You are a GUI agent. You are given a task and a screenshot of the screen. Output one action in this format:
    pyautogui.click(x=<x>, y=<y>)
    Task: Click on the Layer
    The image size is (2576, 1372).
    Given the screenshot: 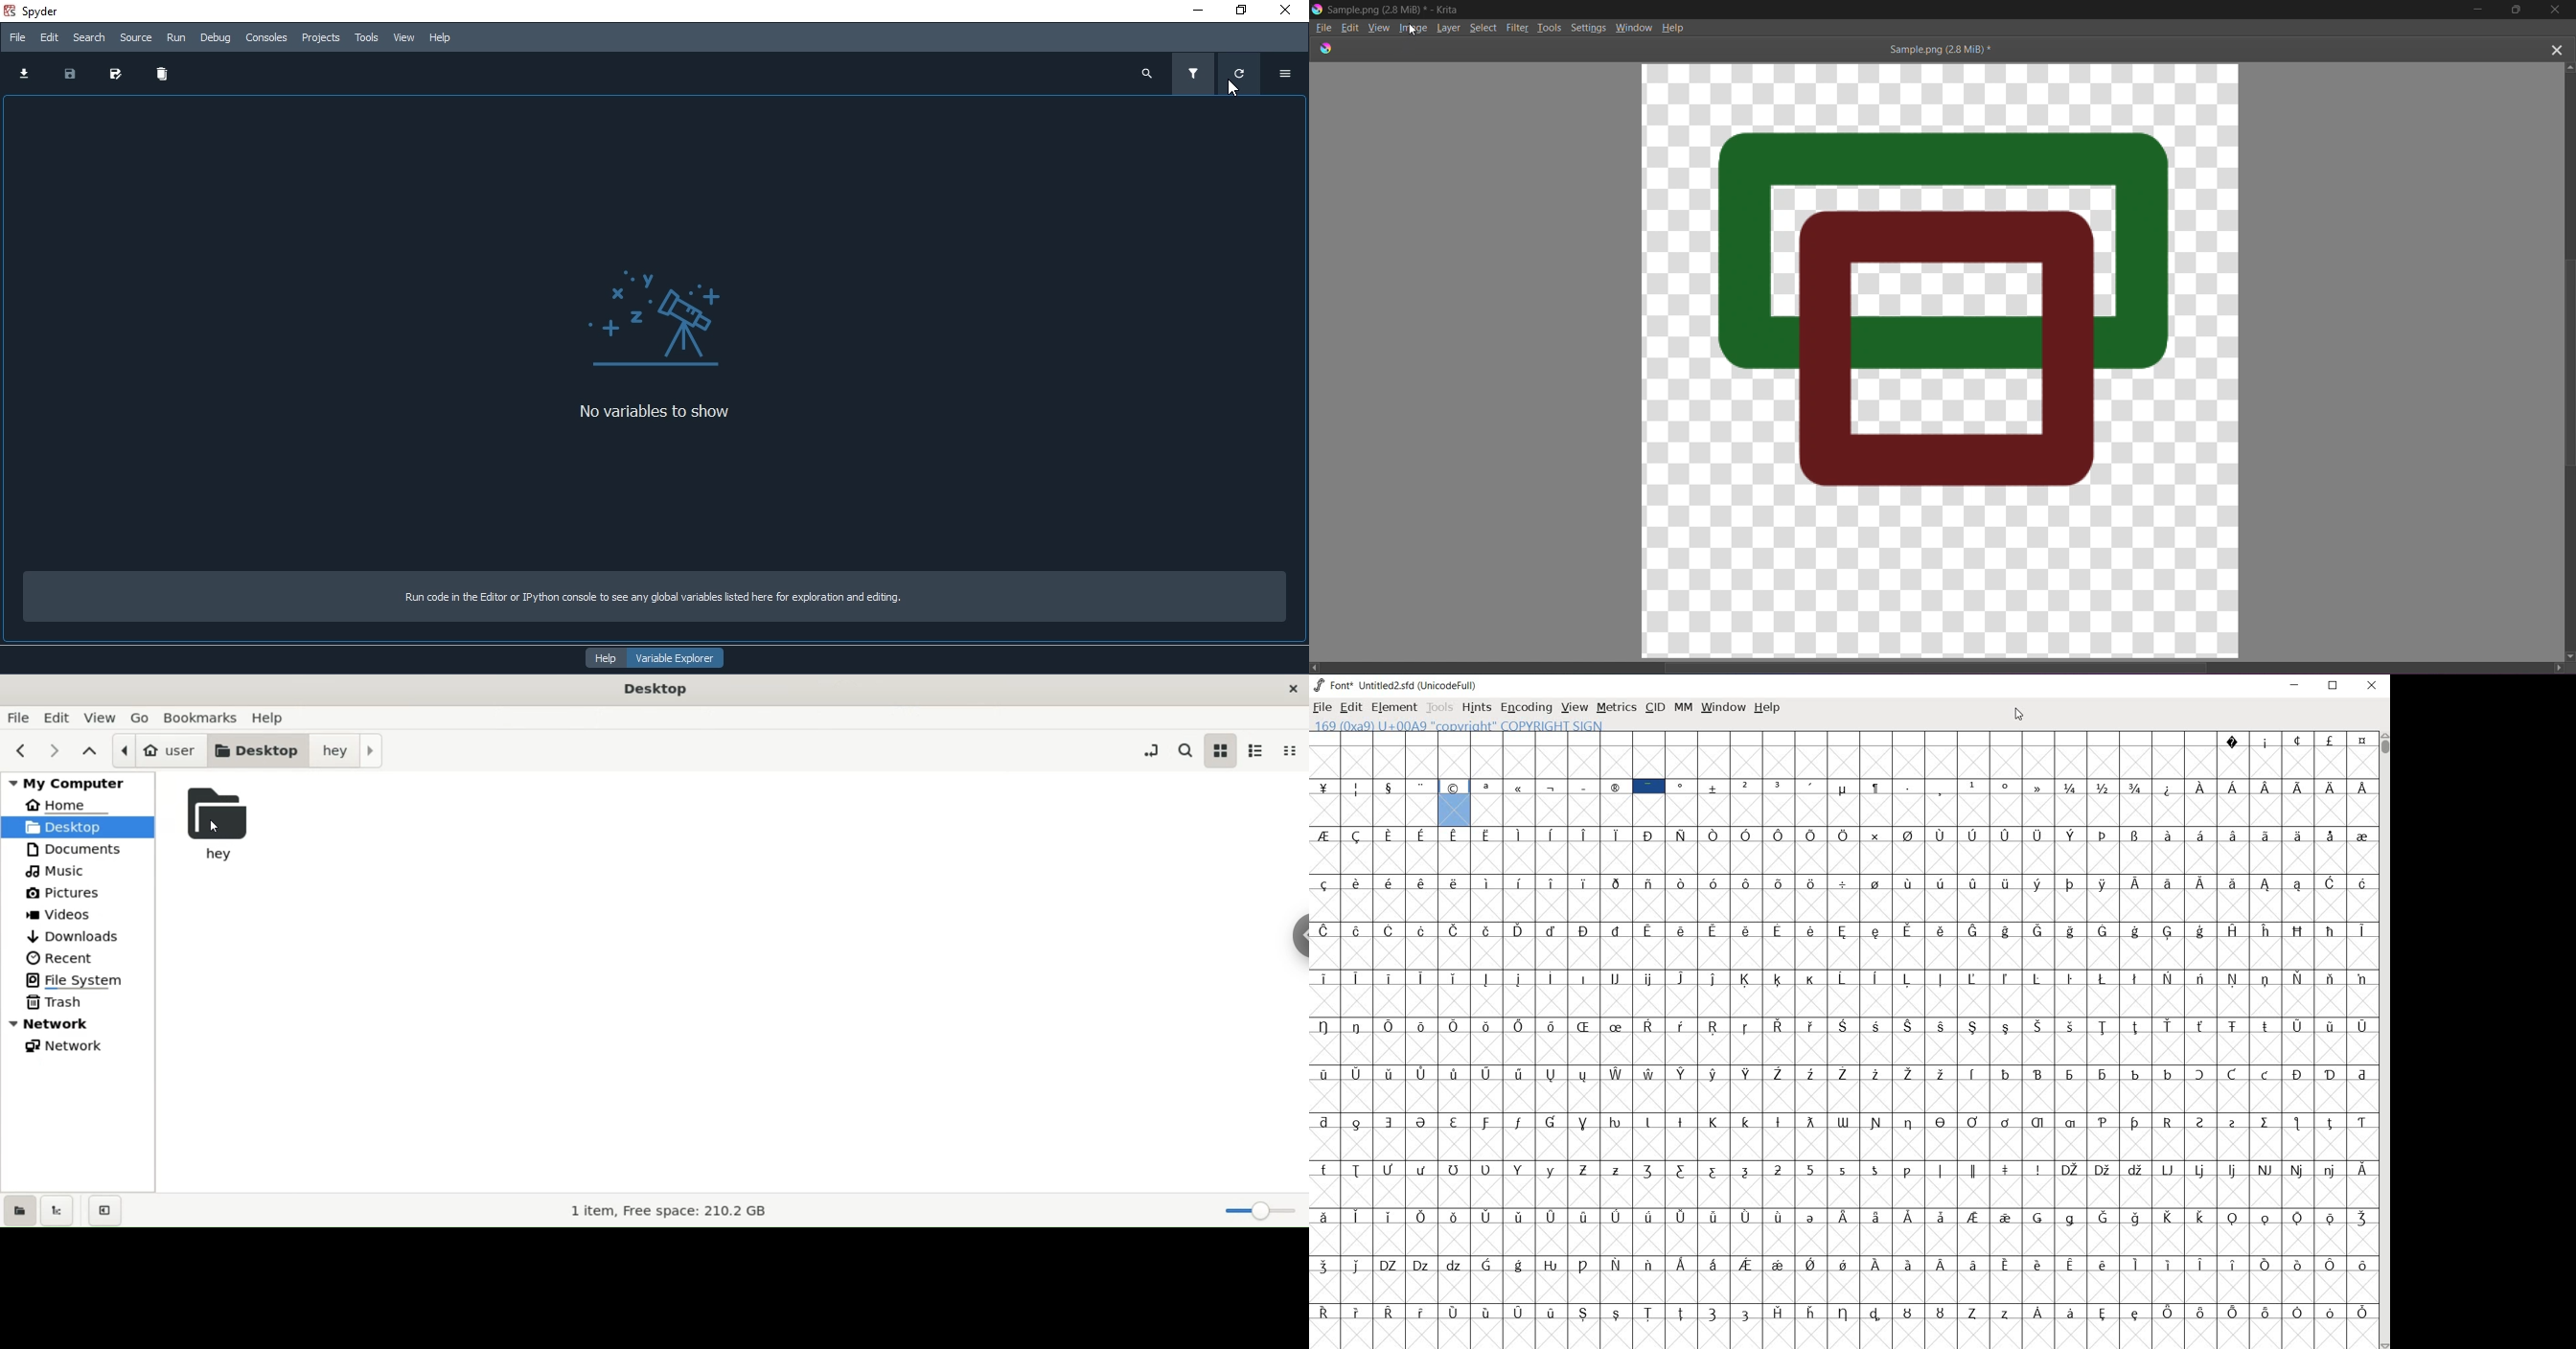 What is the action you would take?
    pyautogui.click(x=1451, y=27)
    